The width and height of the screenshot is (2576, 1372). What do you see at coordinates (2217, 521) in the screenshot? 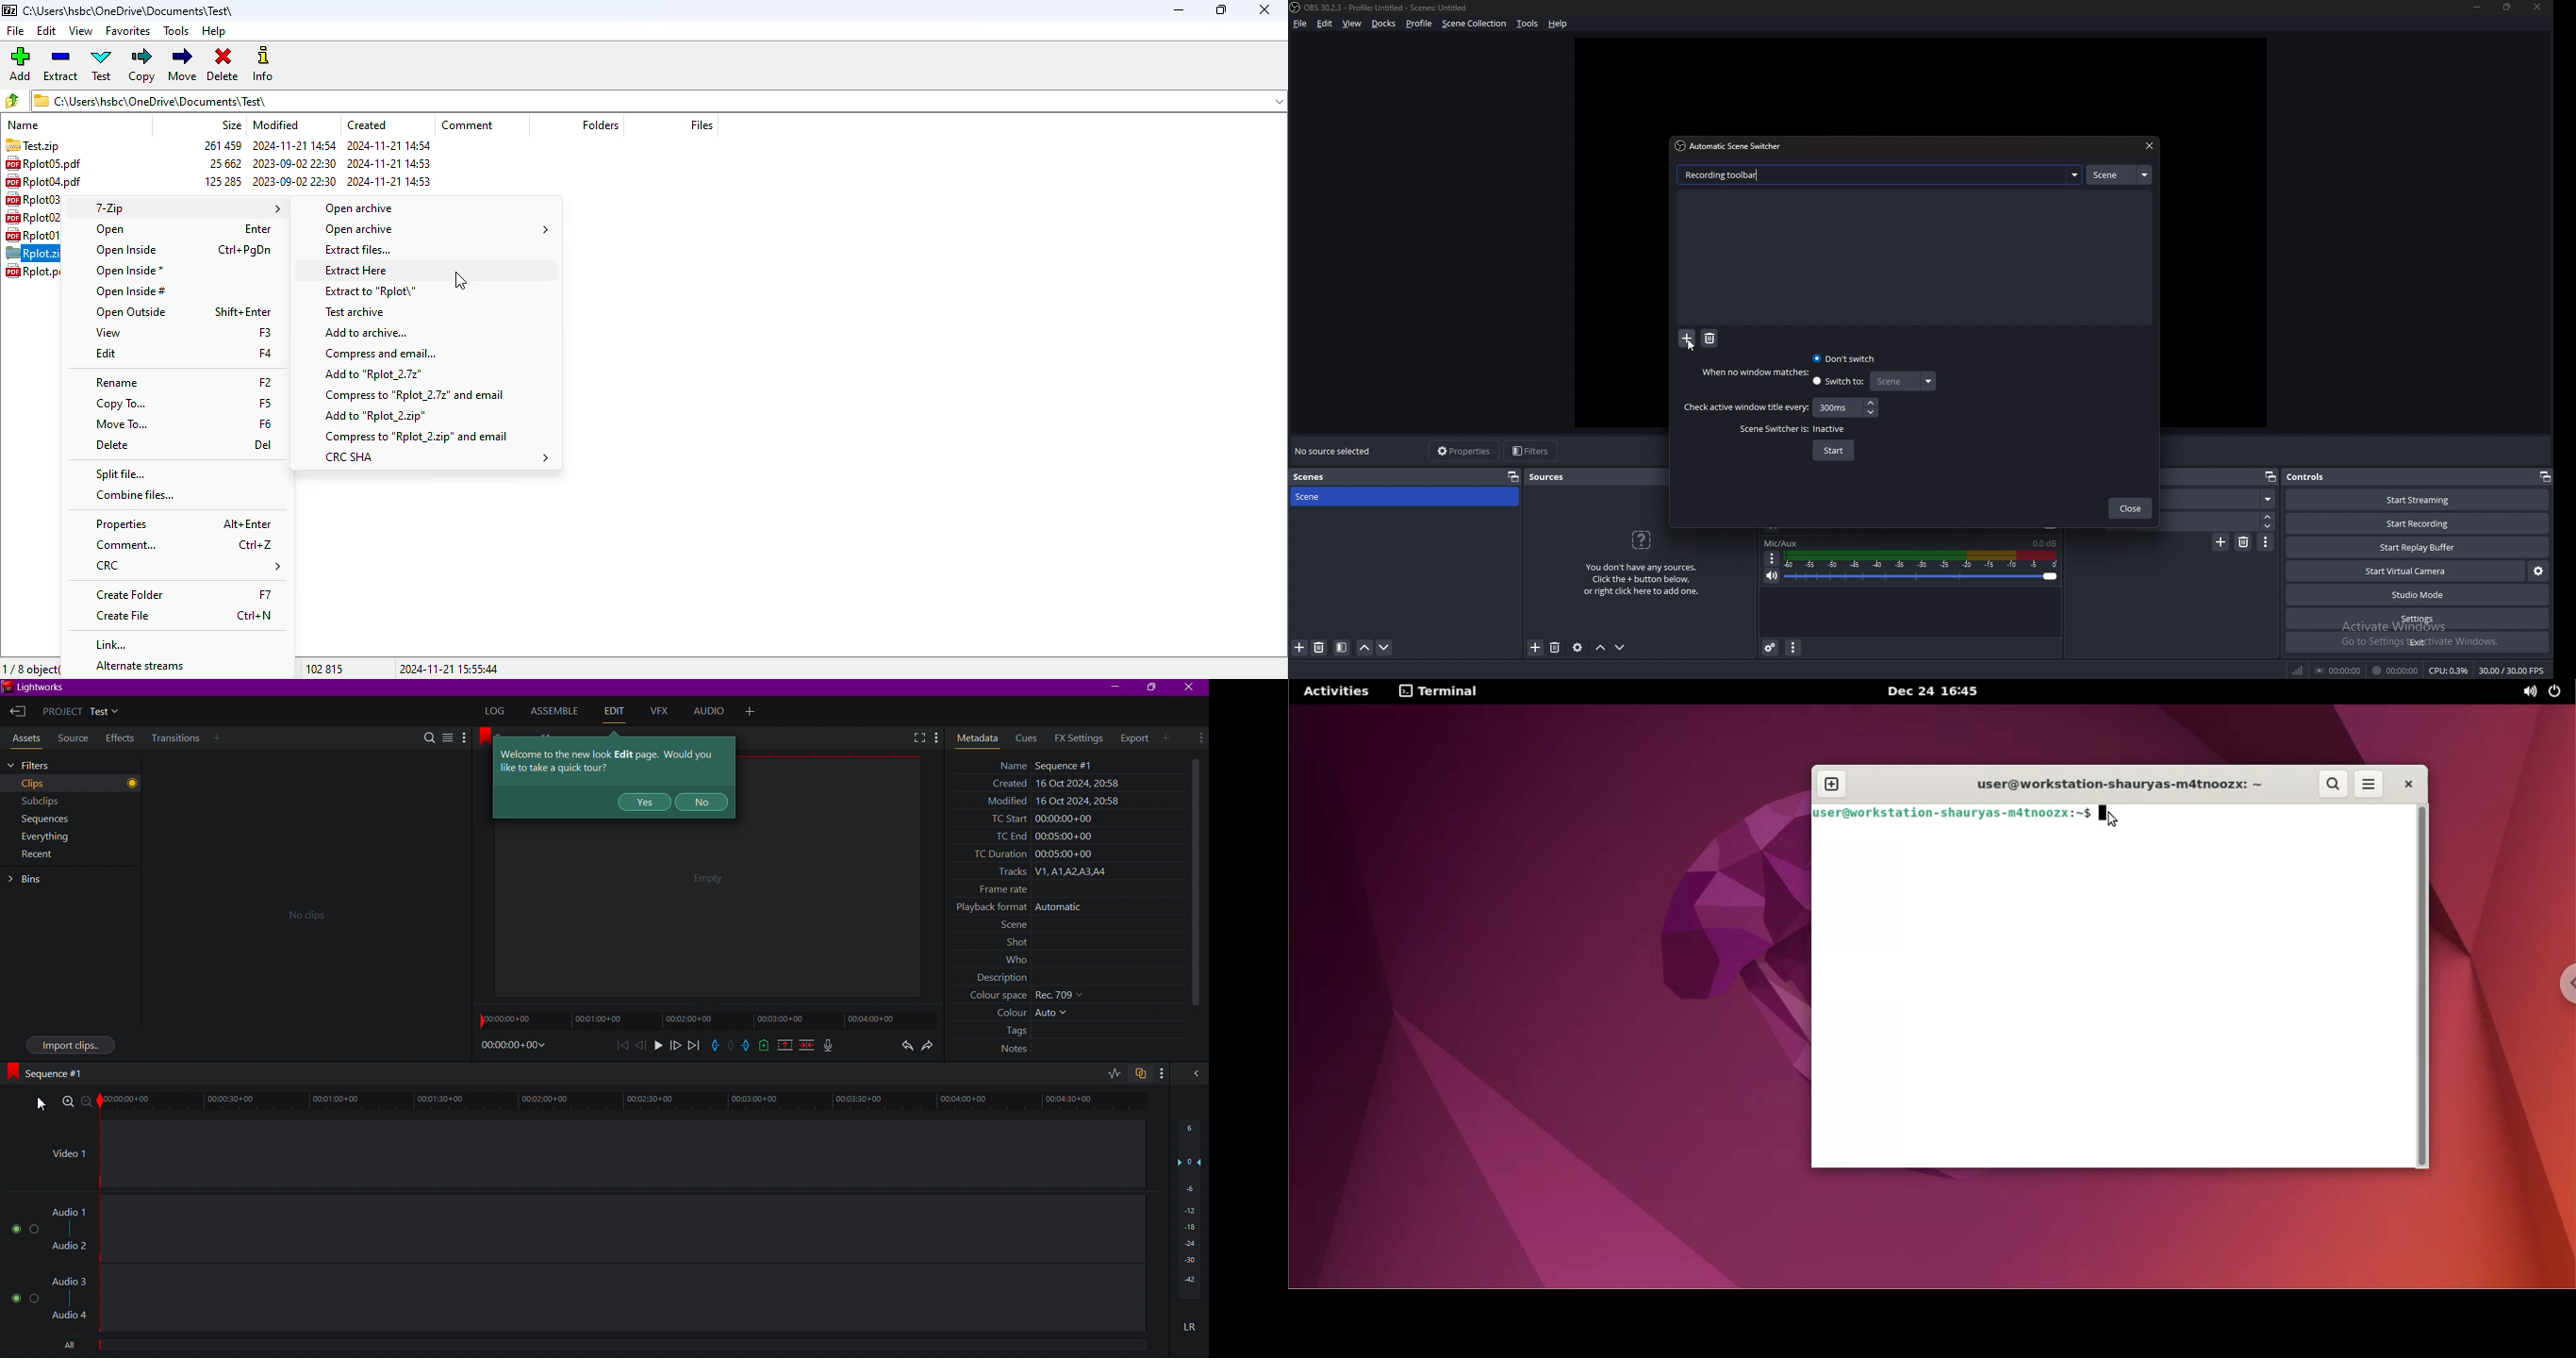
I see `duration` at bounding box center [2217, 521].